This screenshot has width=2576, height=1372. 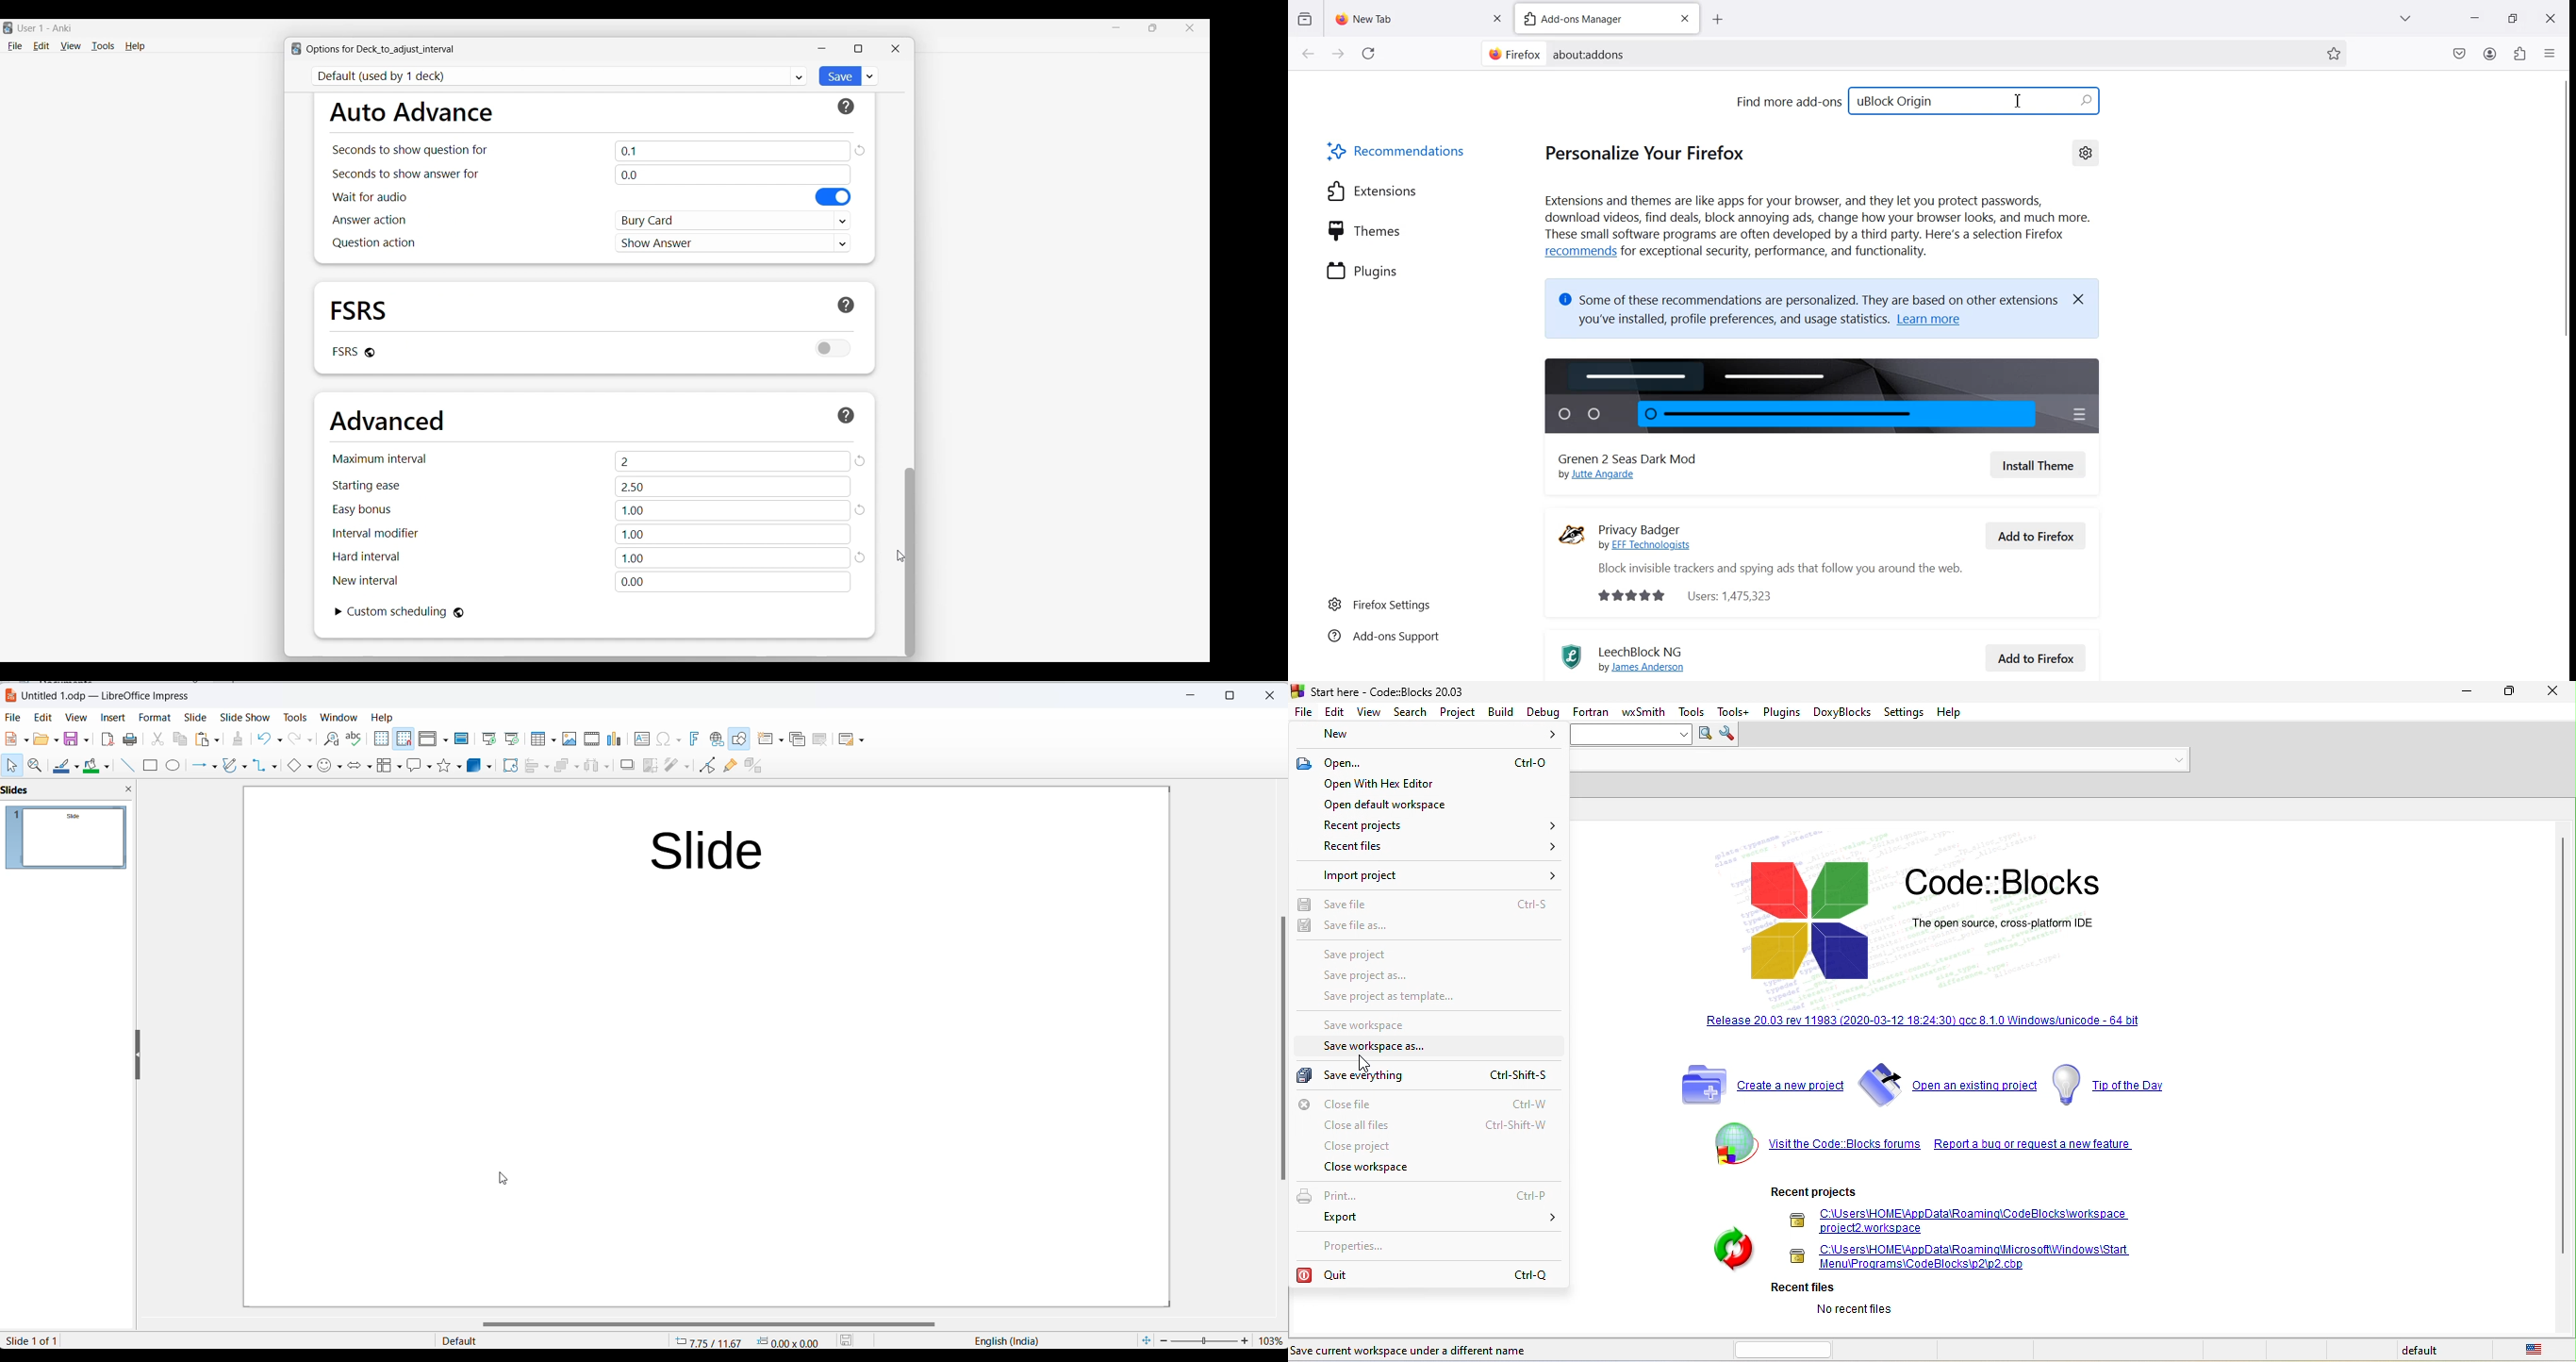 What do you see at coordinates (733, 151) in the screenshot?
I see `0.1` at bounding box center [733, 151].